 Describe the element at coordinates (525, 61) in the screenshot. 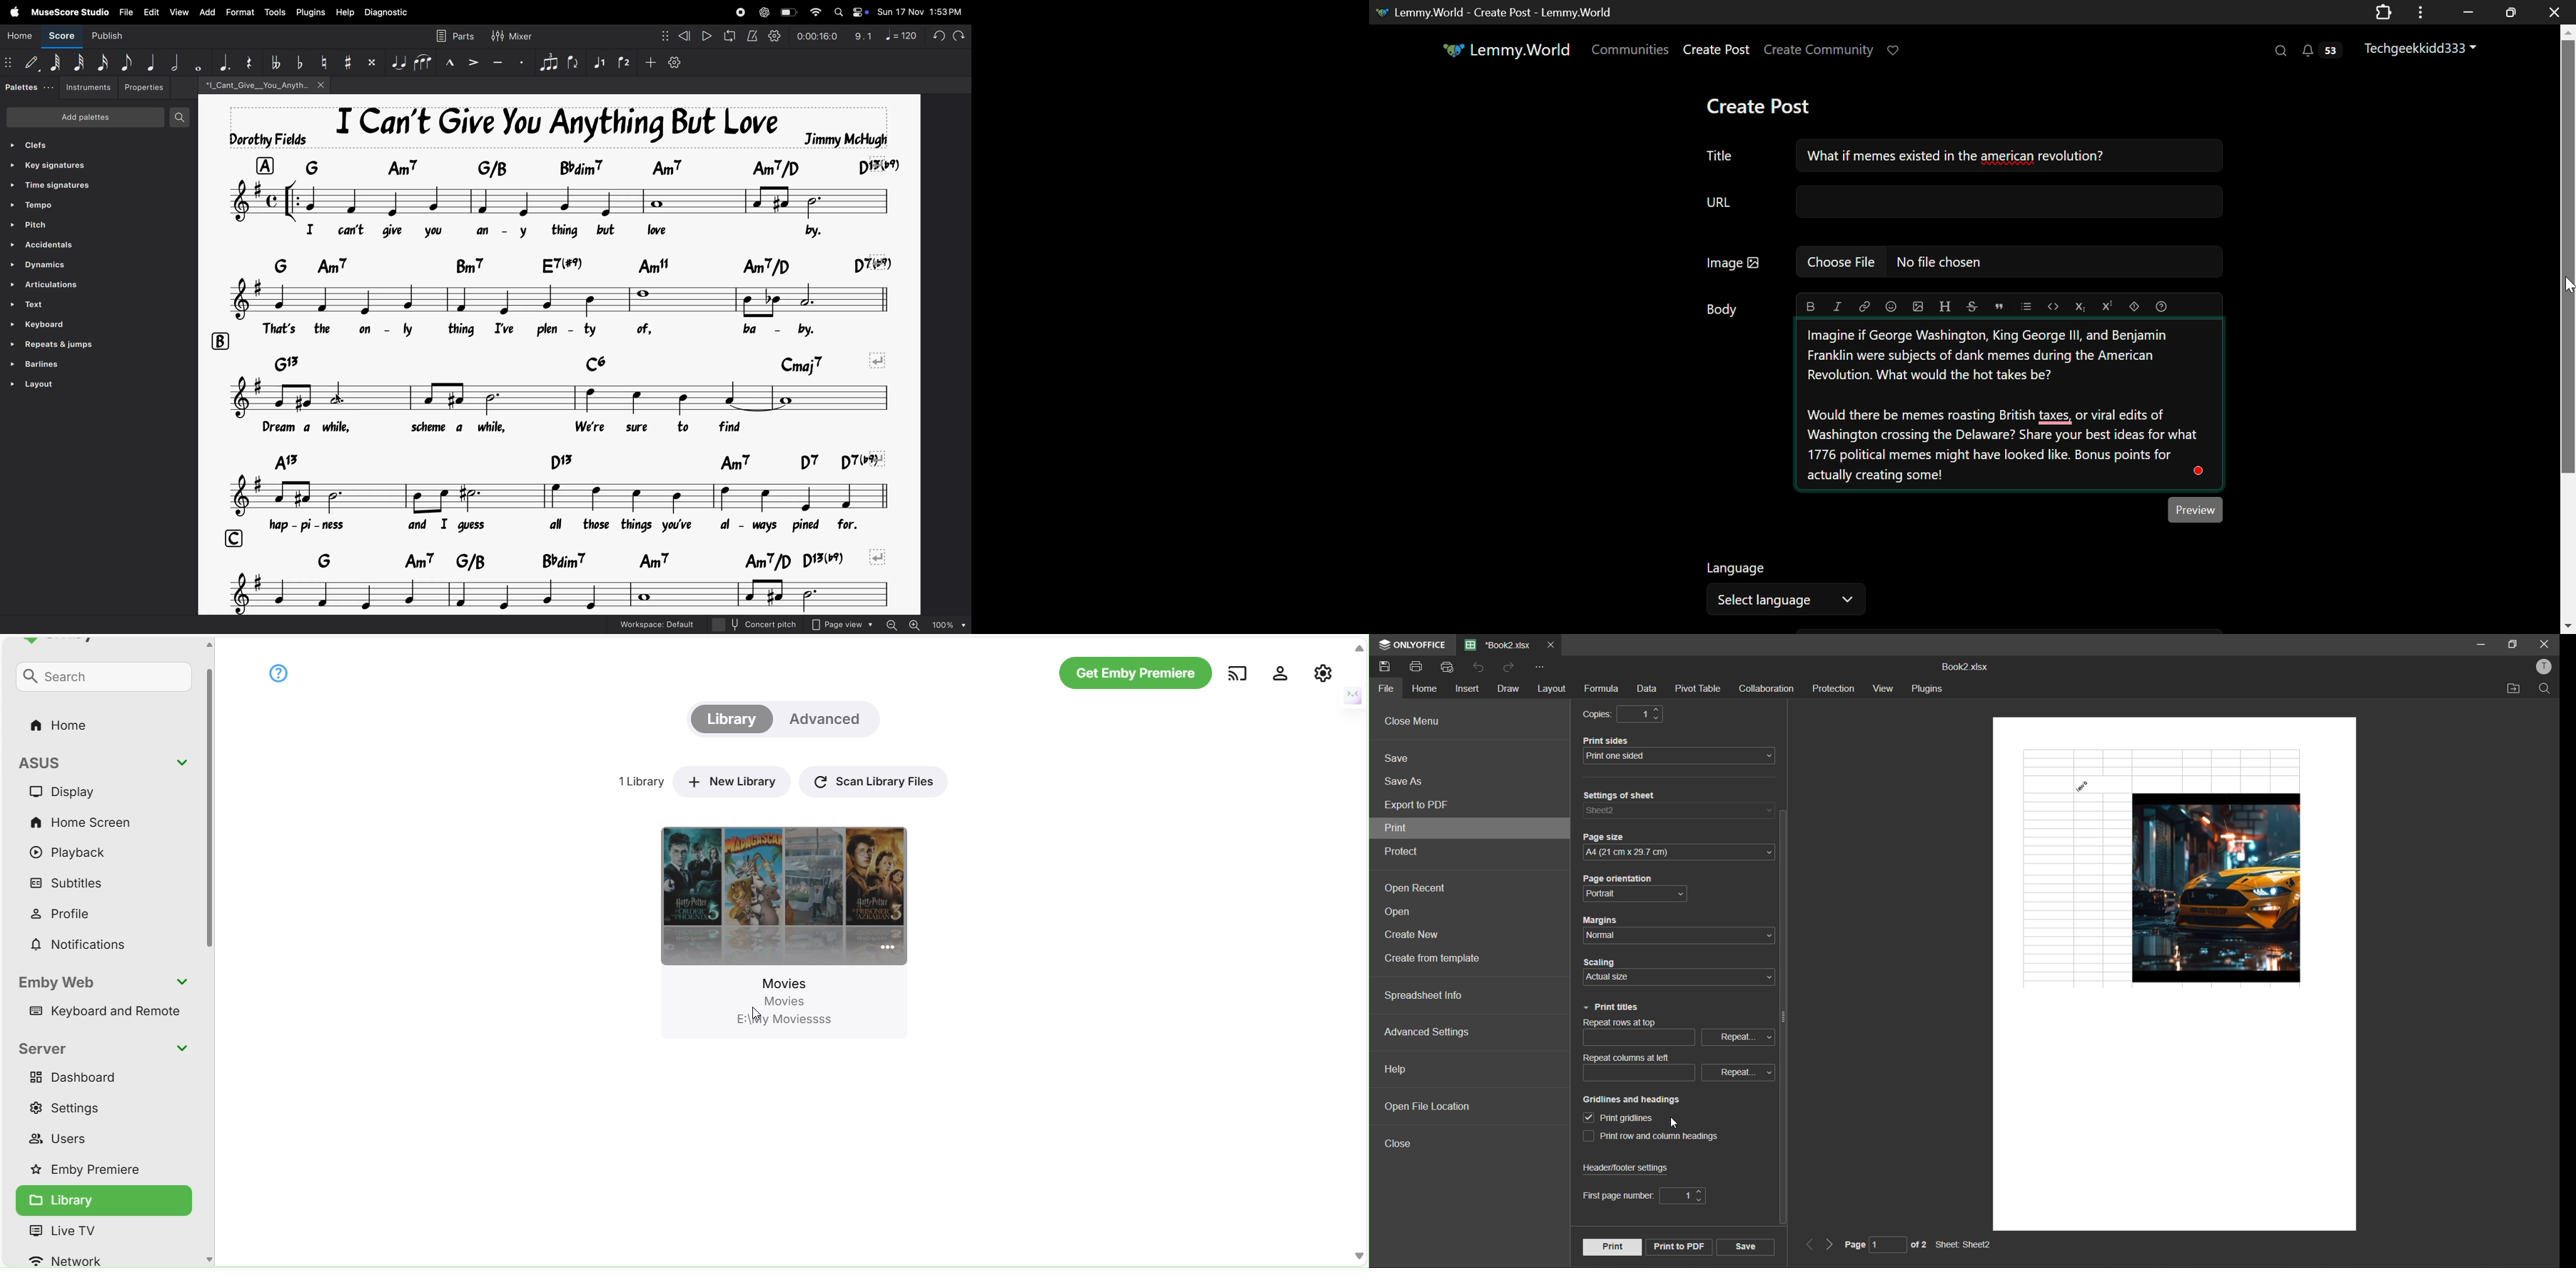

I see `sataccato` at that location.